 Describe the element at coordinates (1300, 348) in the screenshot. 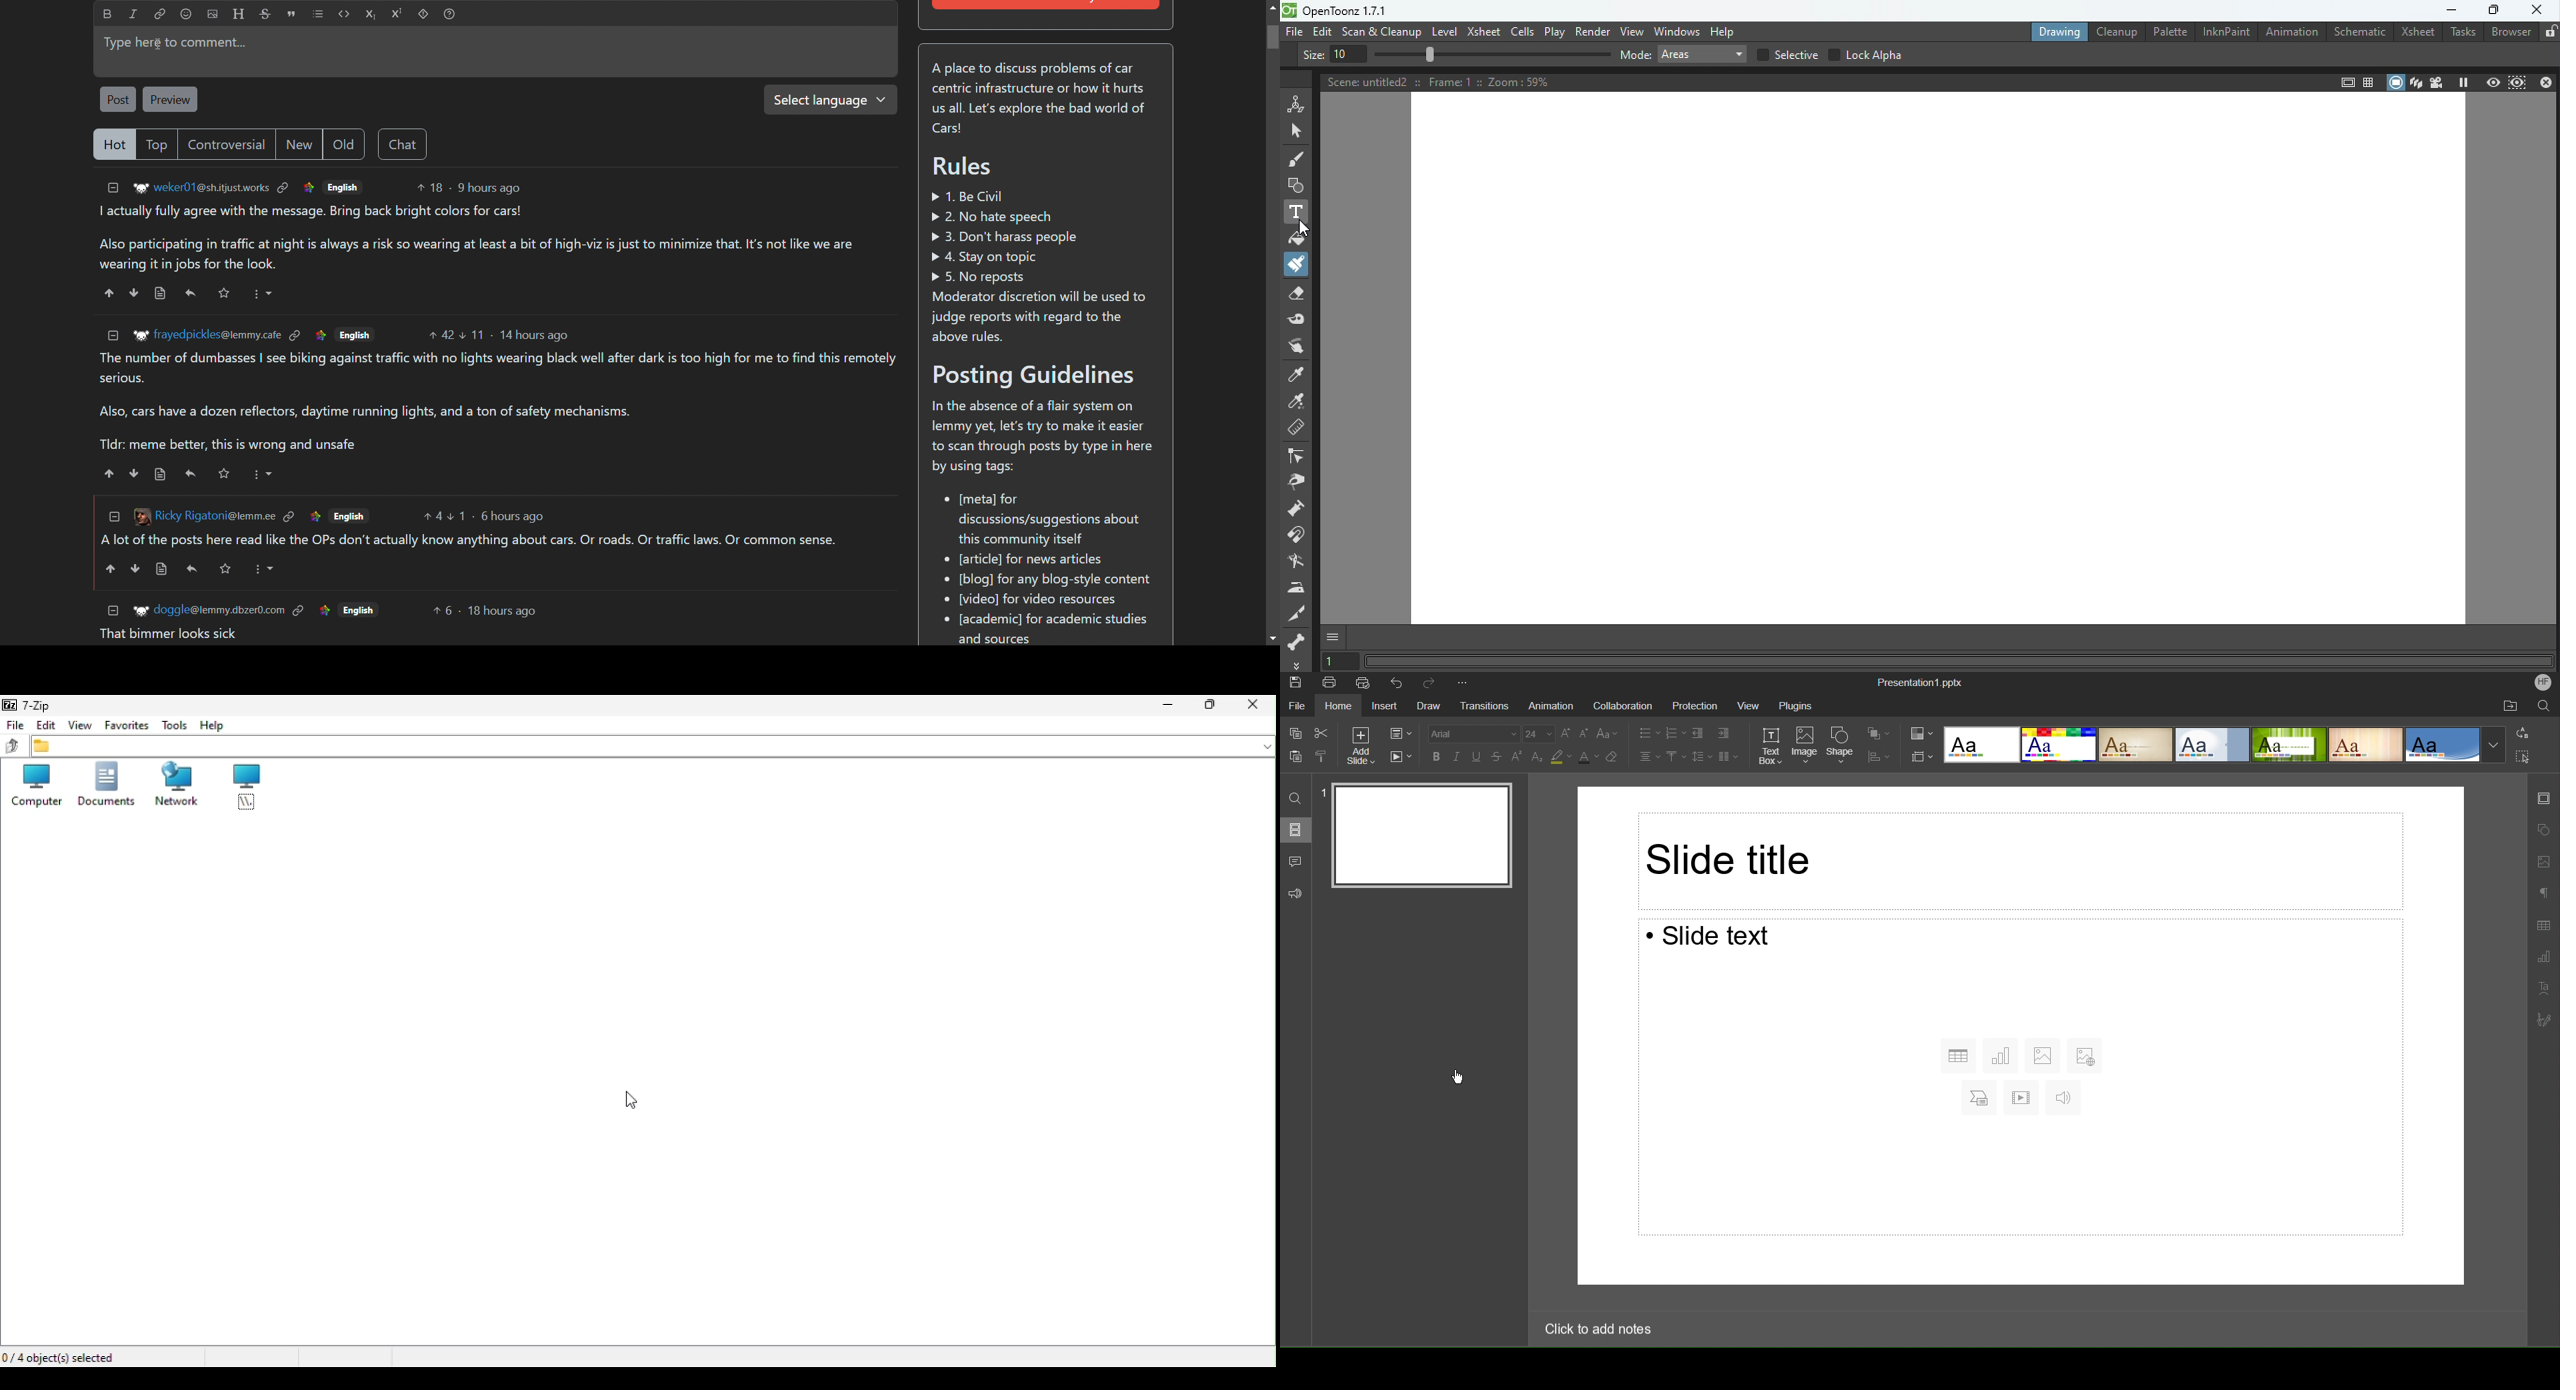

I see `Finger tool` at that location.